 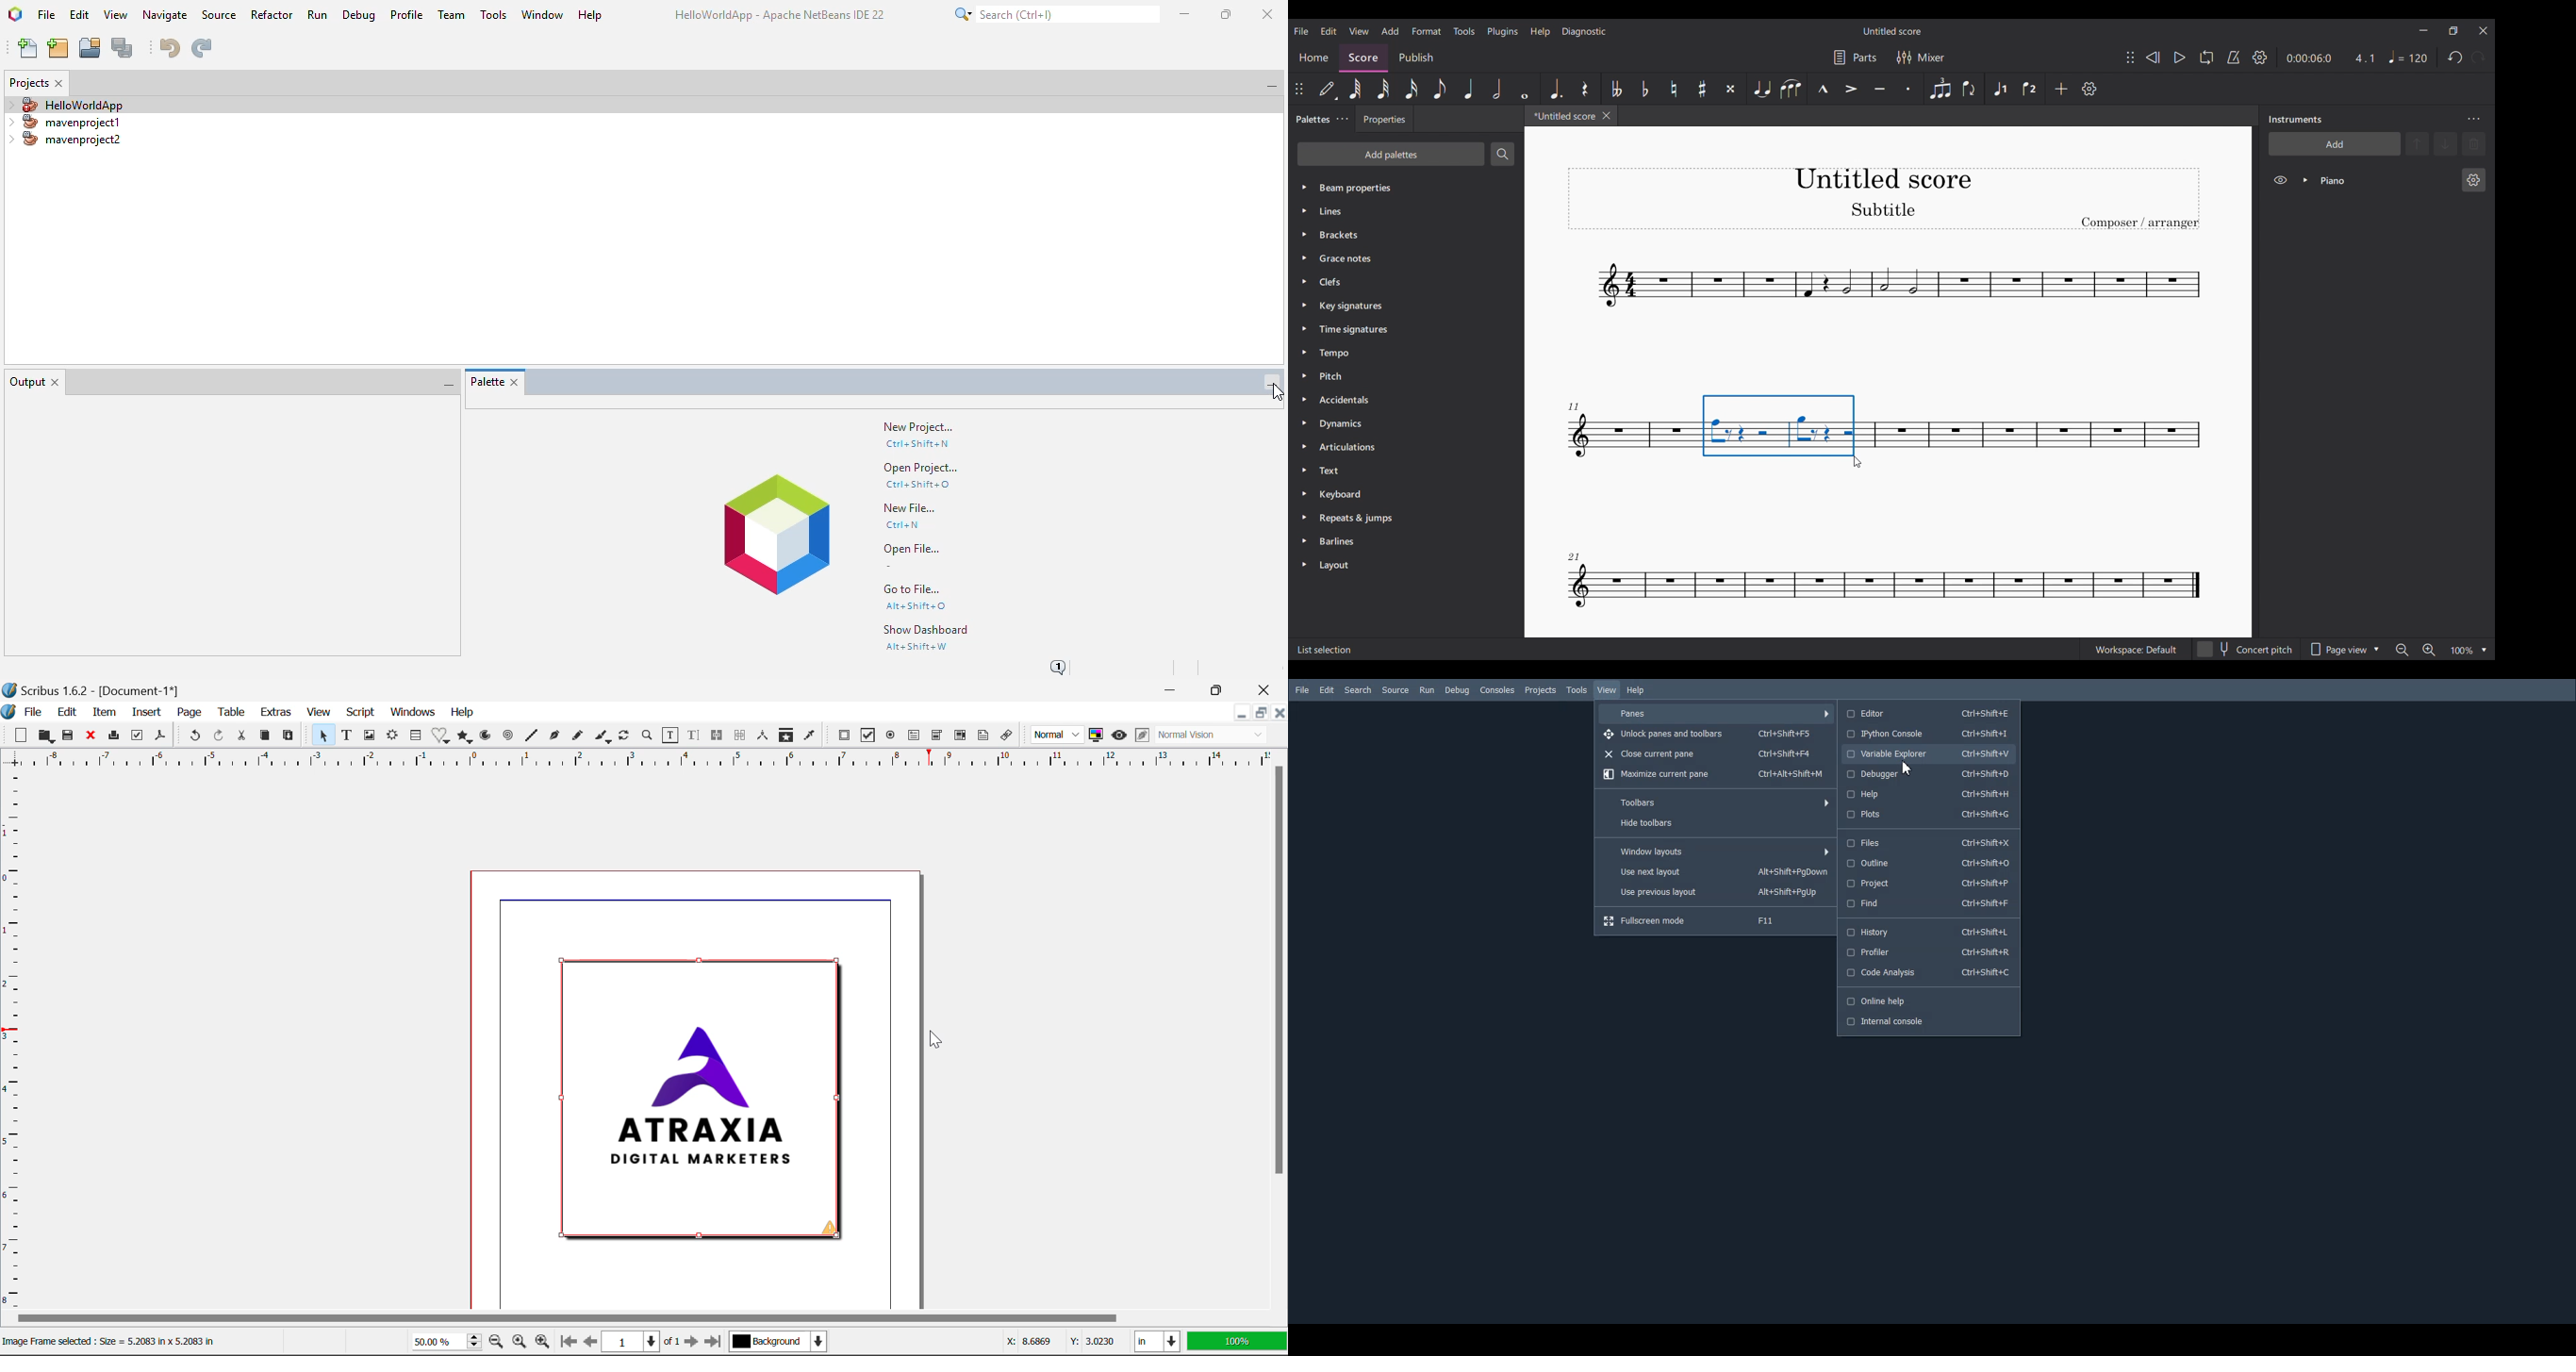 I want to click on Zoom settings, so click(x=519, y=1342).